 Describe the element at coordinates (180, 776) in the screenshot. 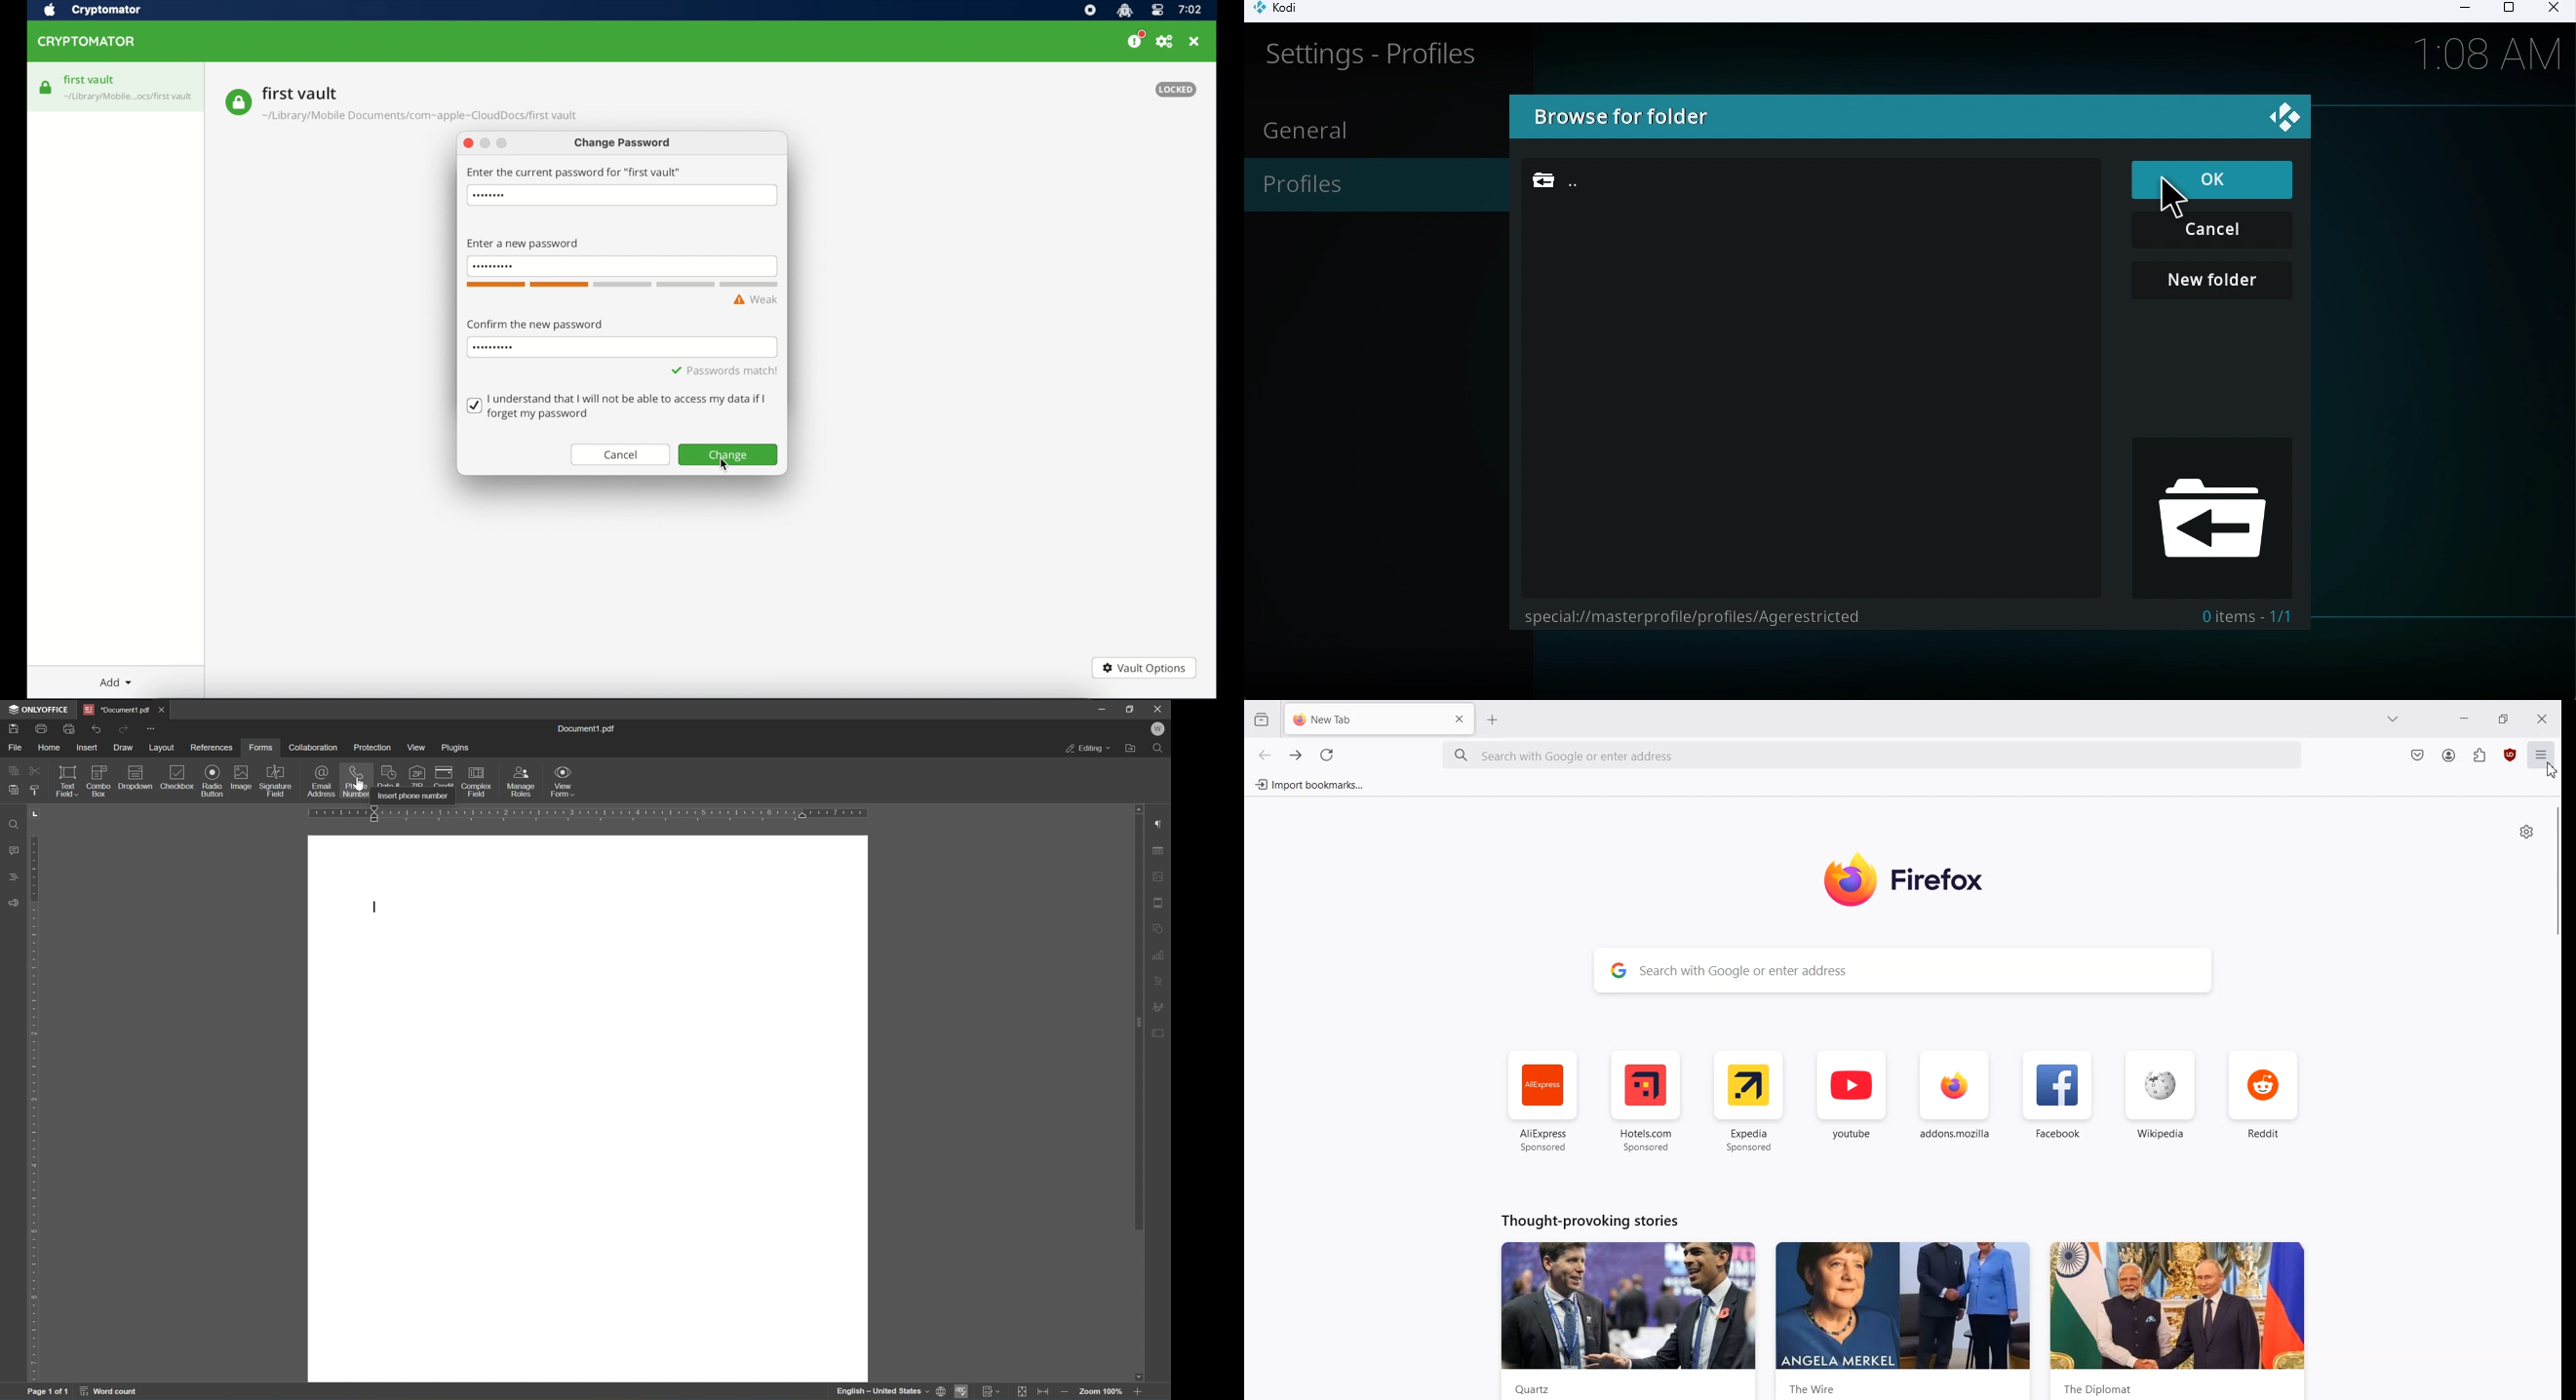

I see `checkbox` at that location.